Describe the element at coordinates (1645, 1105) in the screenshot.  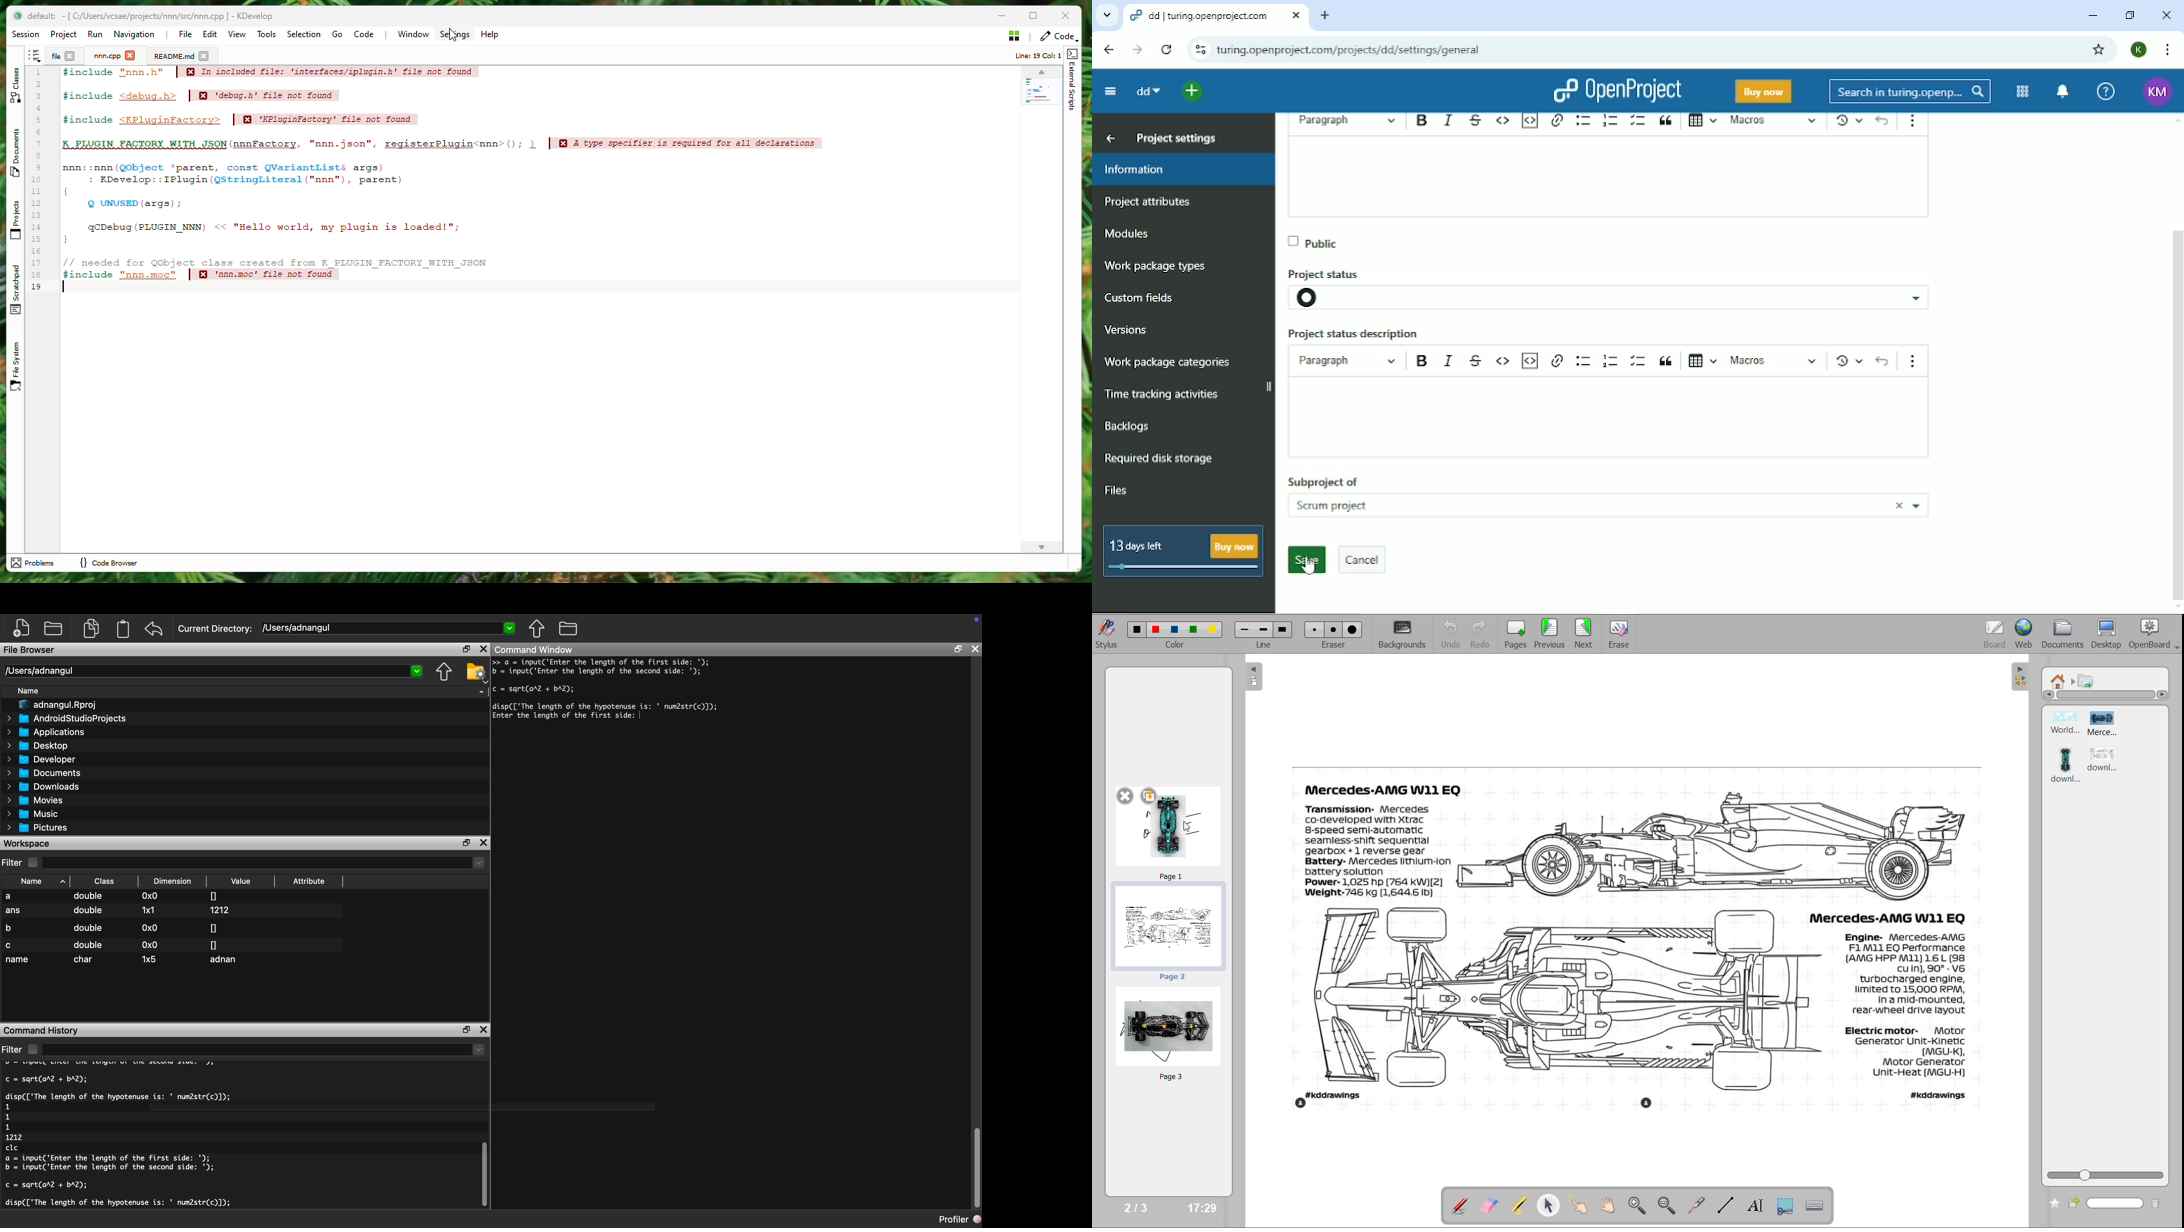
I see `image` at that location.